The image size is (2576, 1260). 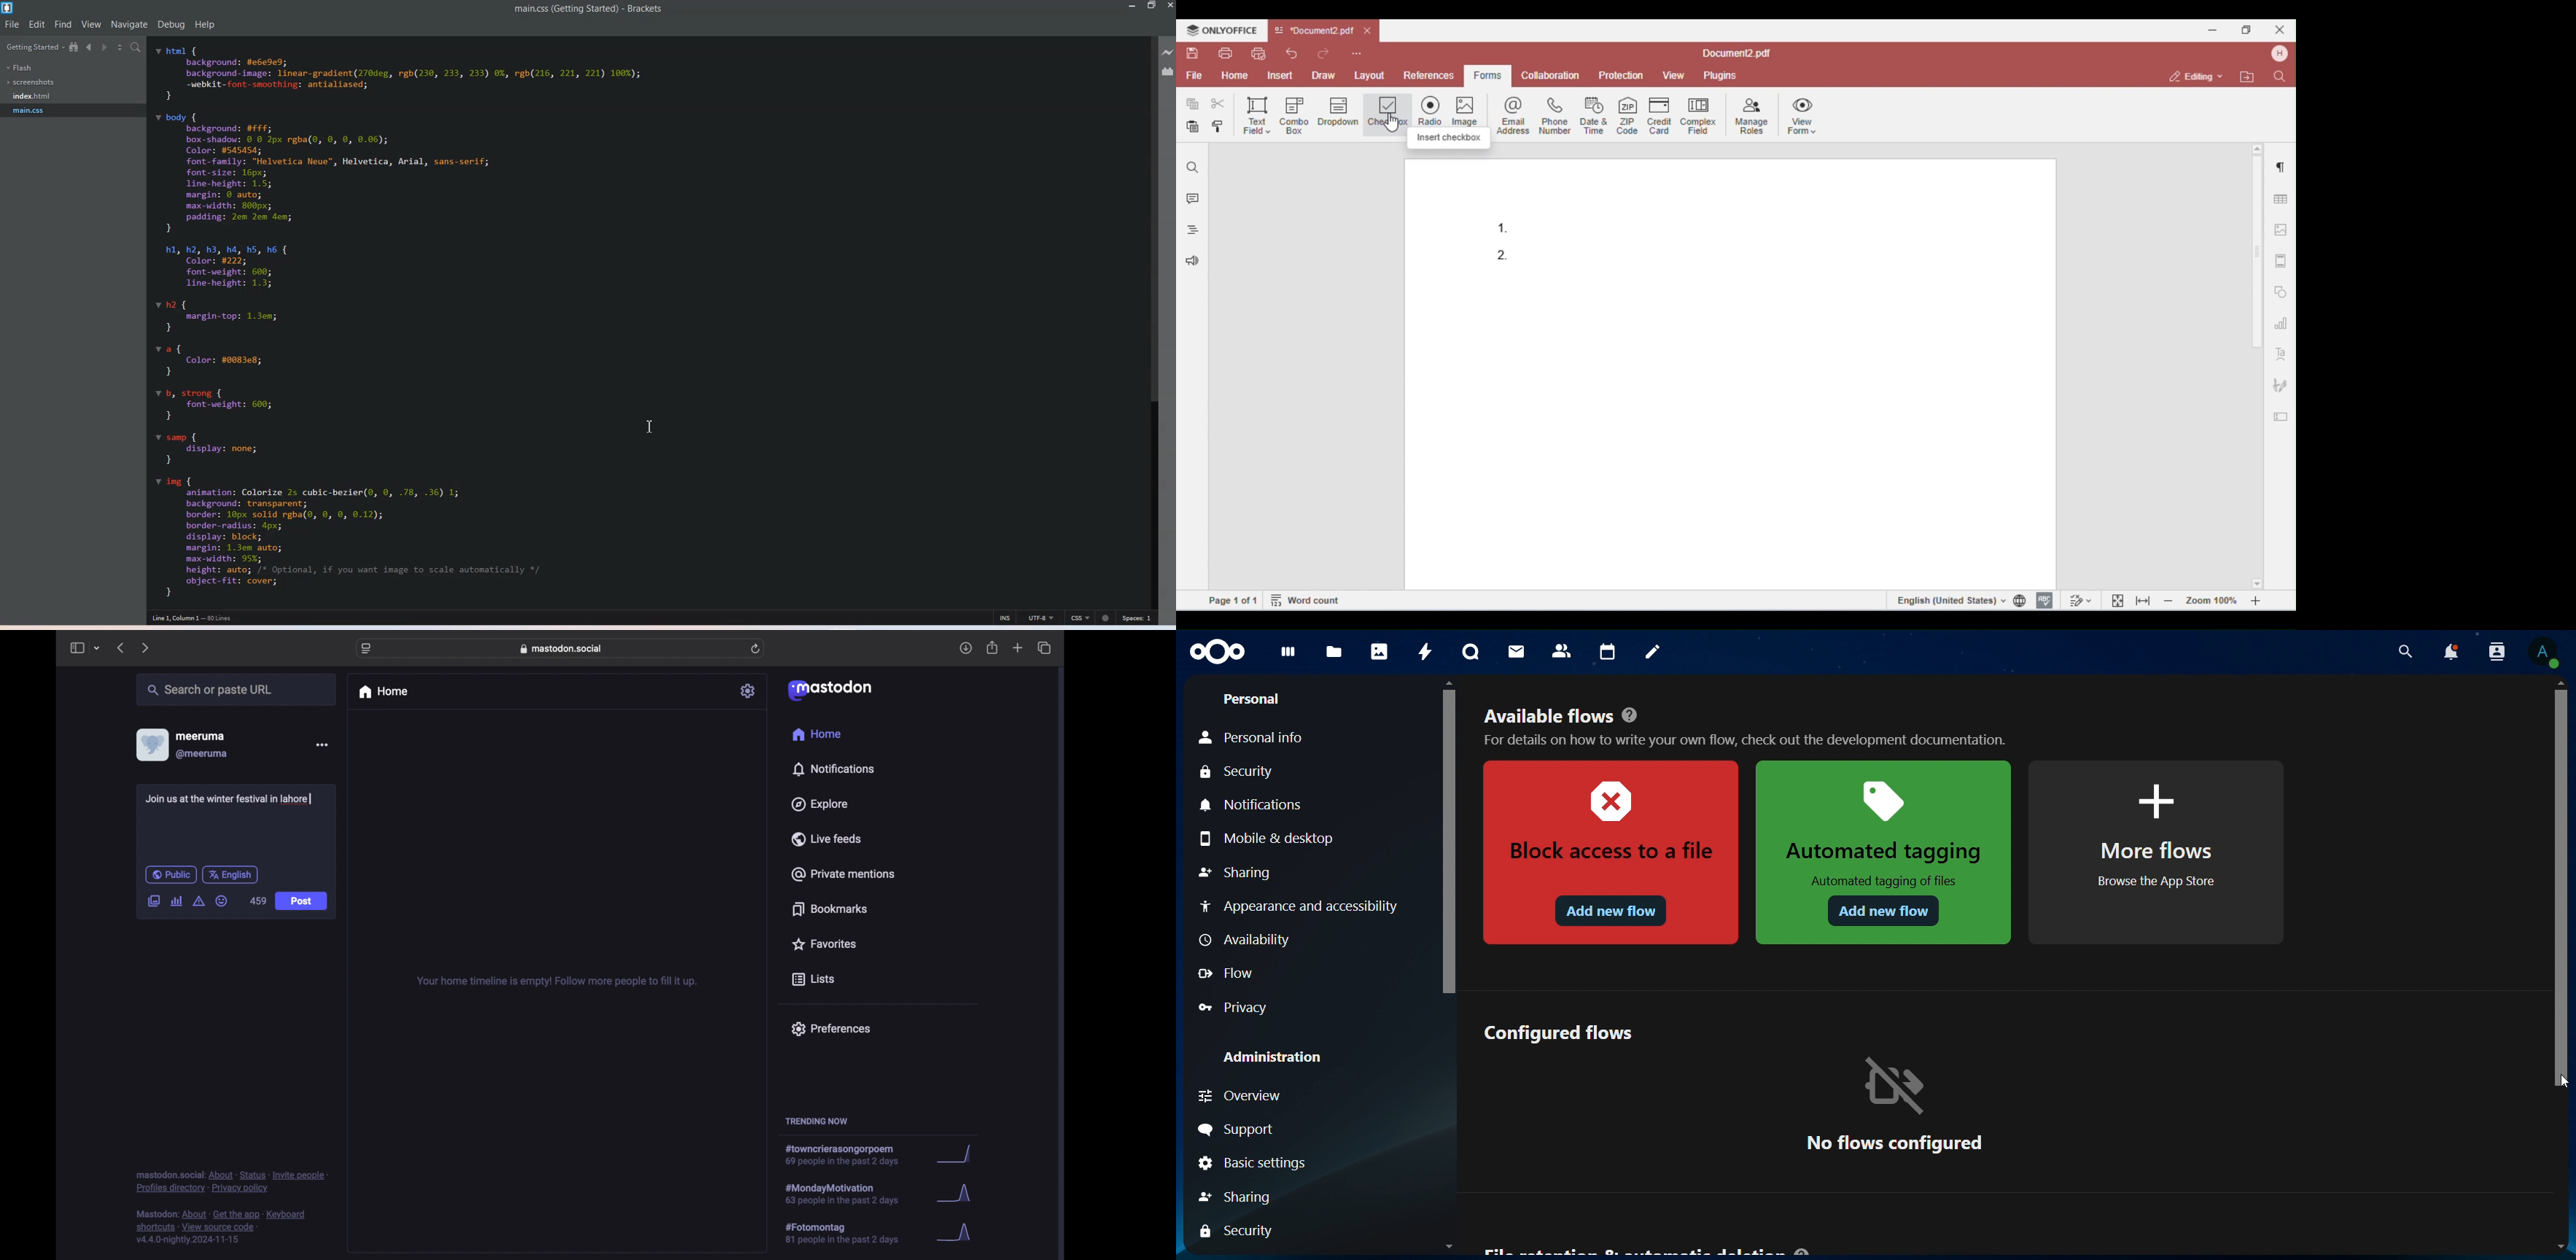 I want to click on personal, so click(x=1250, y=699).